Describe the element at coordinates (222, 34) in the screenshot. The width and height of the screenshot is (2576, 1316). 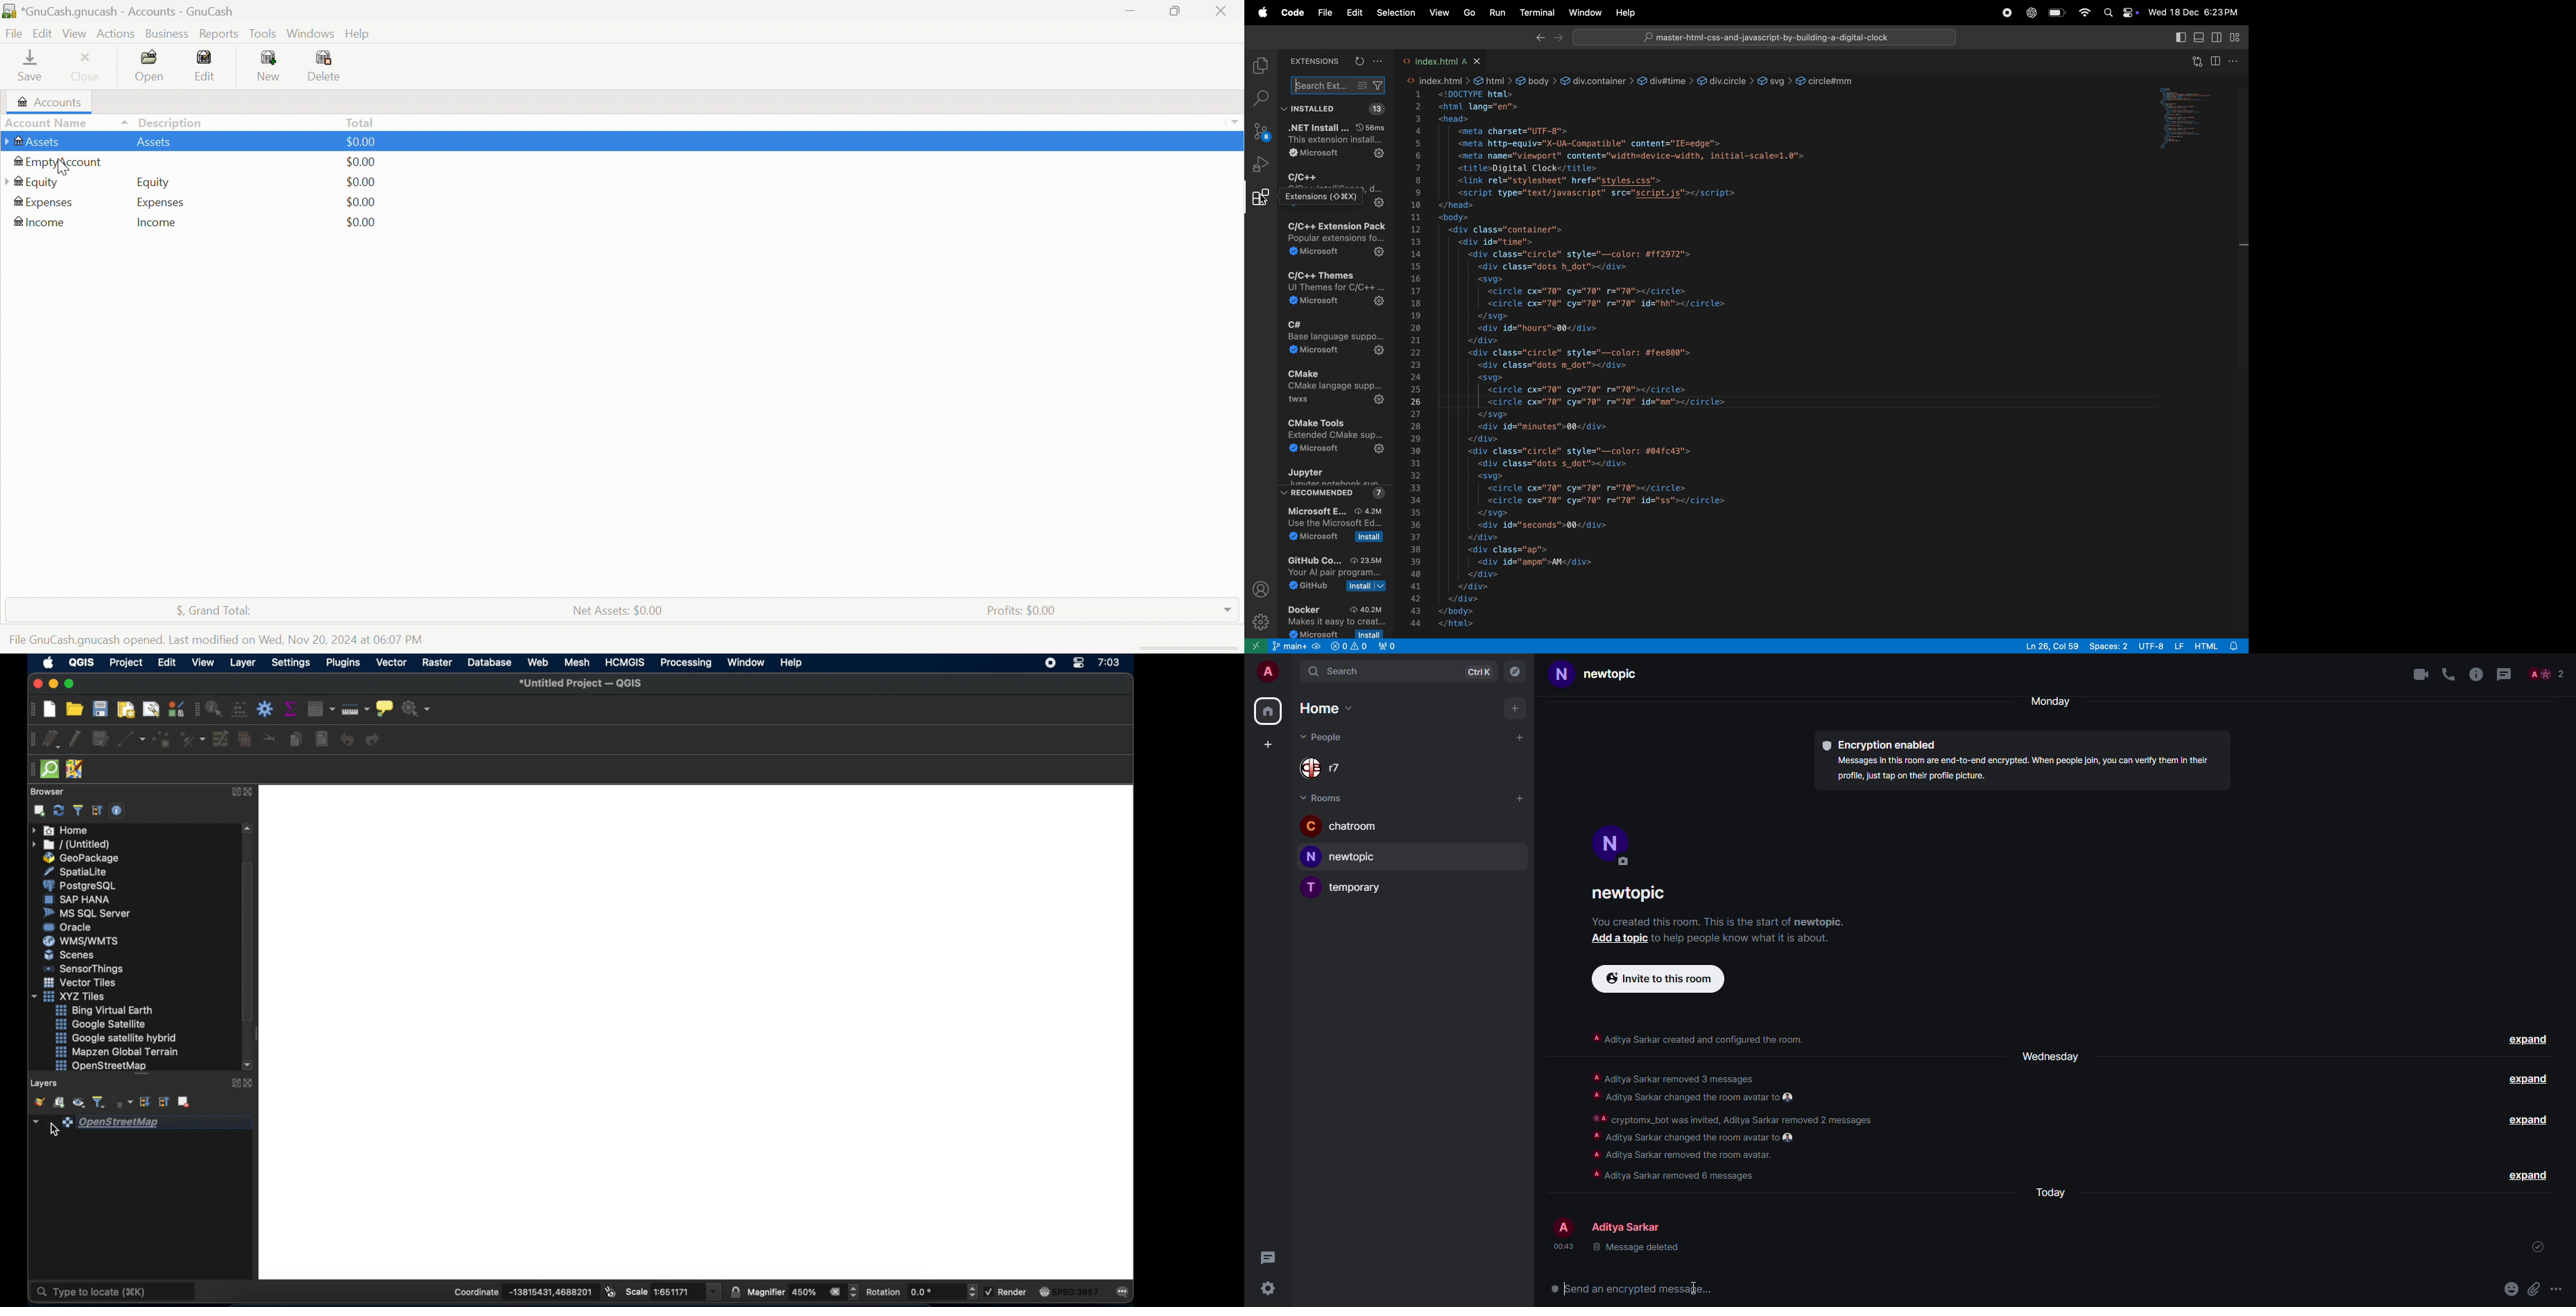
I see `Reports` at that location.